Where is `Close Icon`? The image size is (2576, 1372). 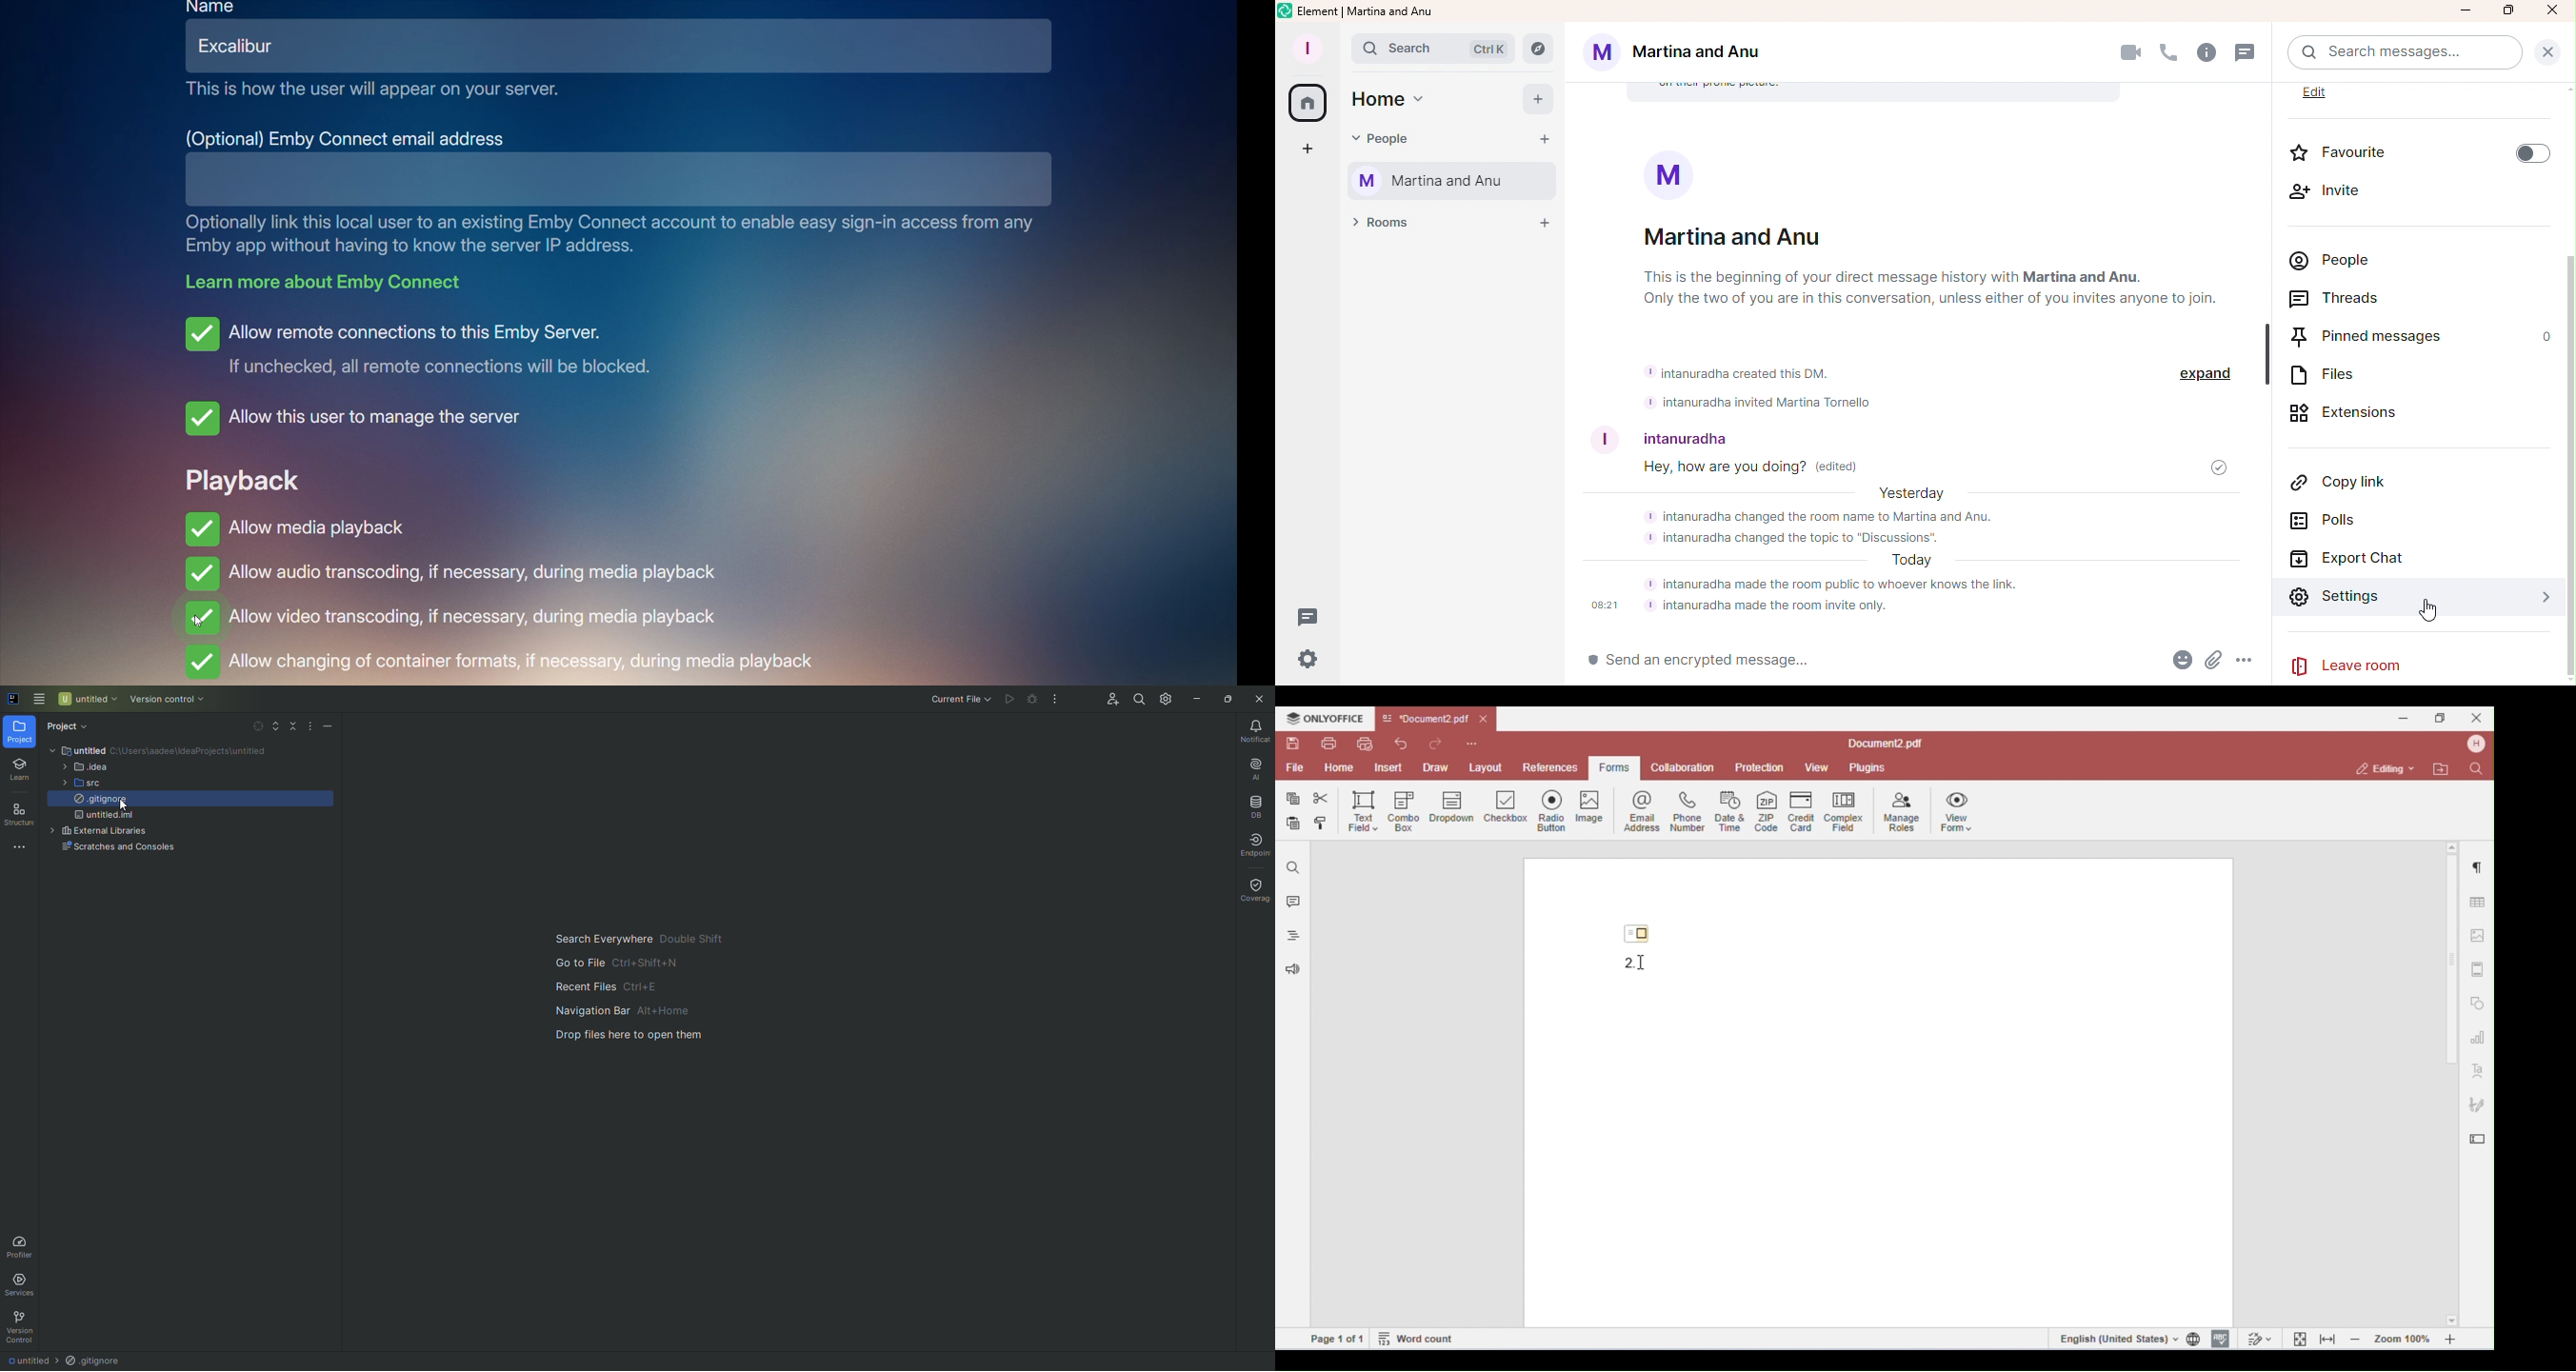
Close Icon is located at coordinates (2553, 11).